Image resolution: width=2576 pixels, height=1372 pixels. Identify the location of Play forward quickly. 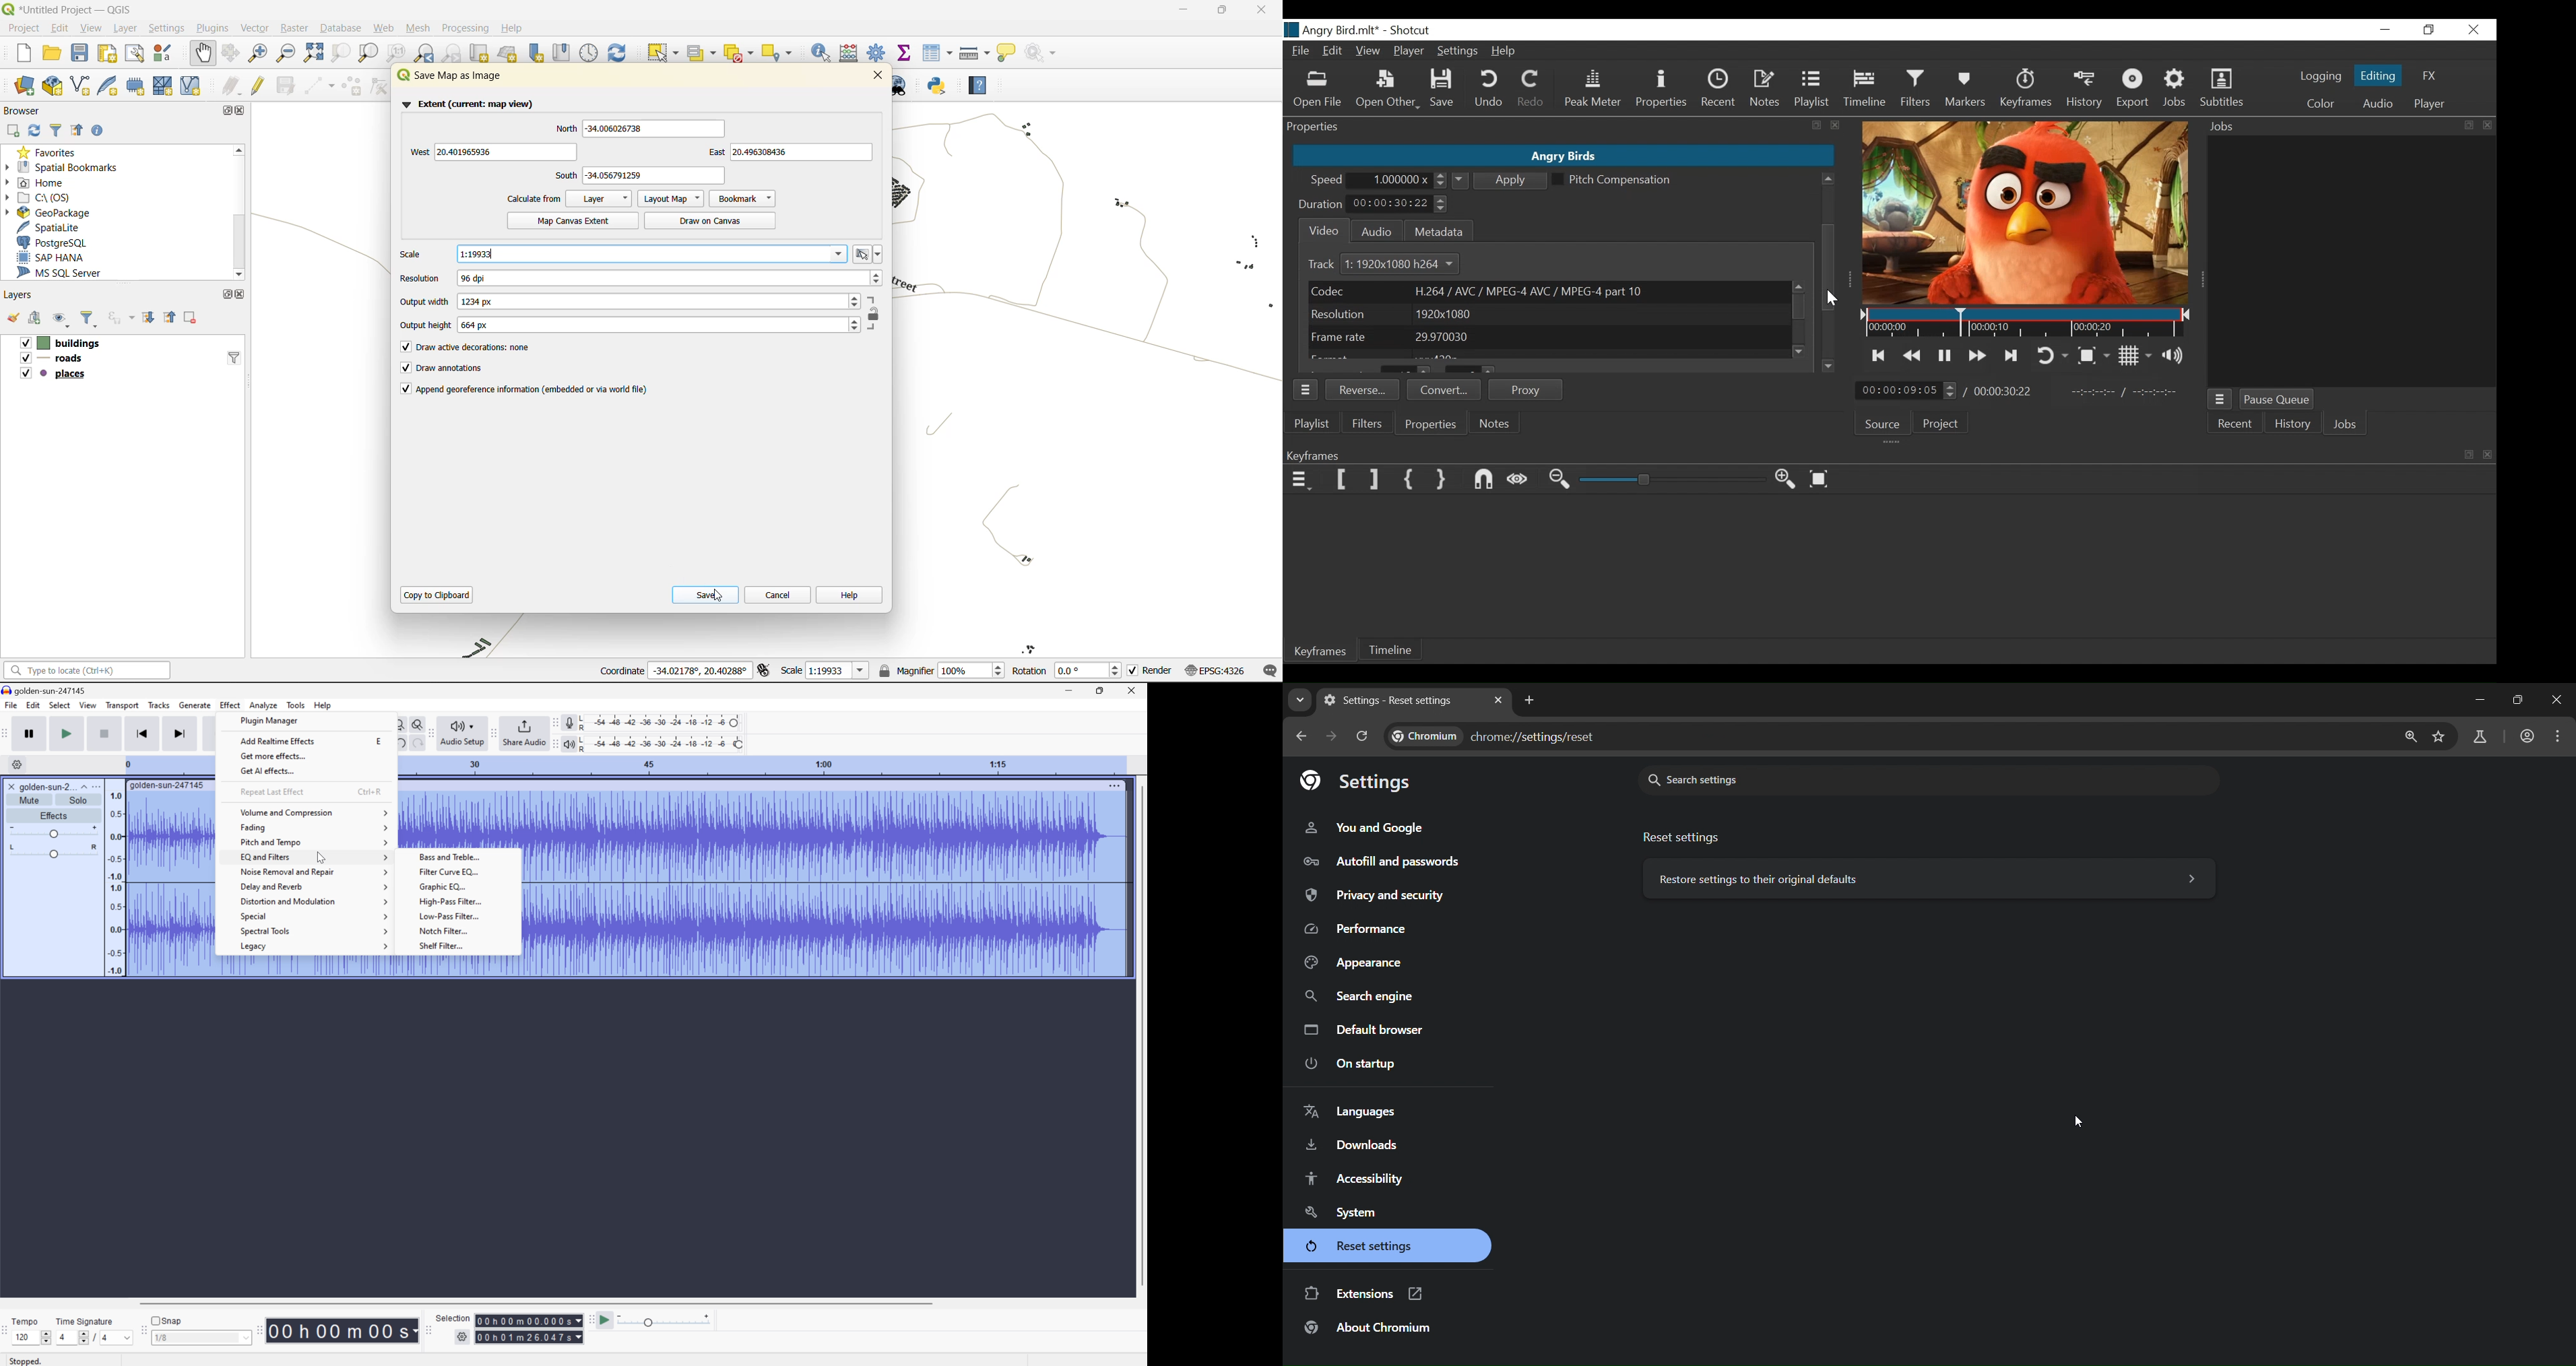
(1976, 354).